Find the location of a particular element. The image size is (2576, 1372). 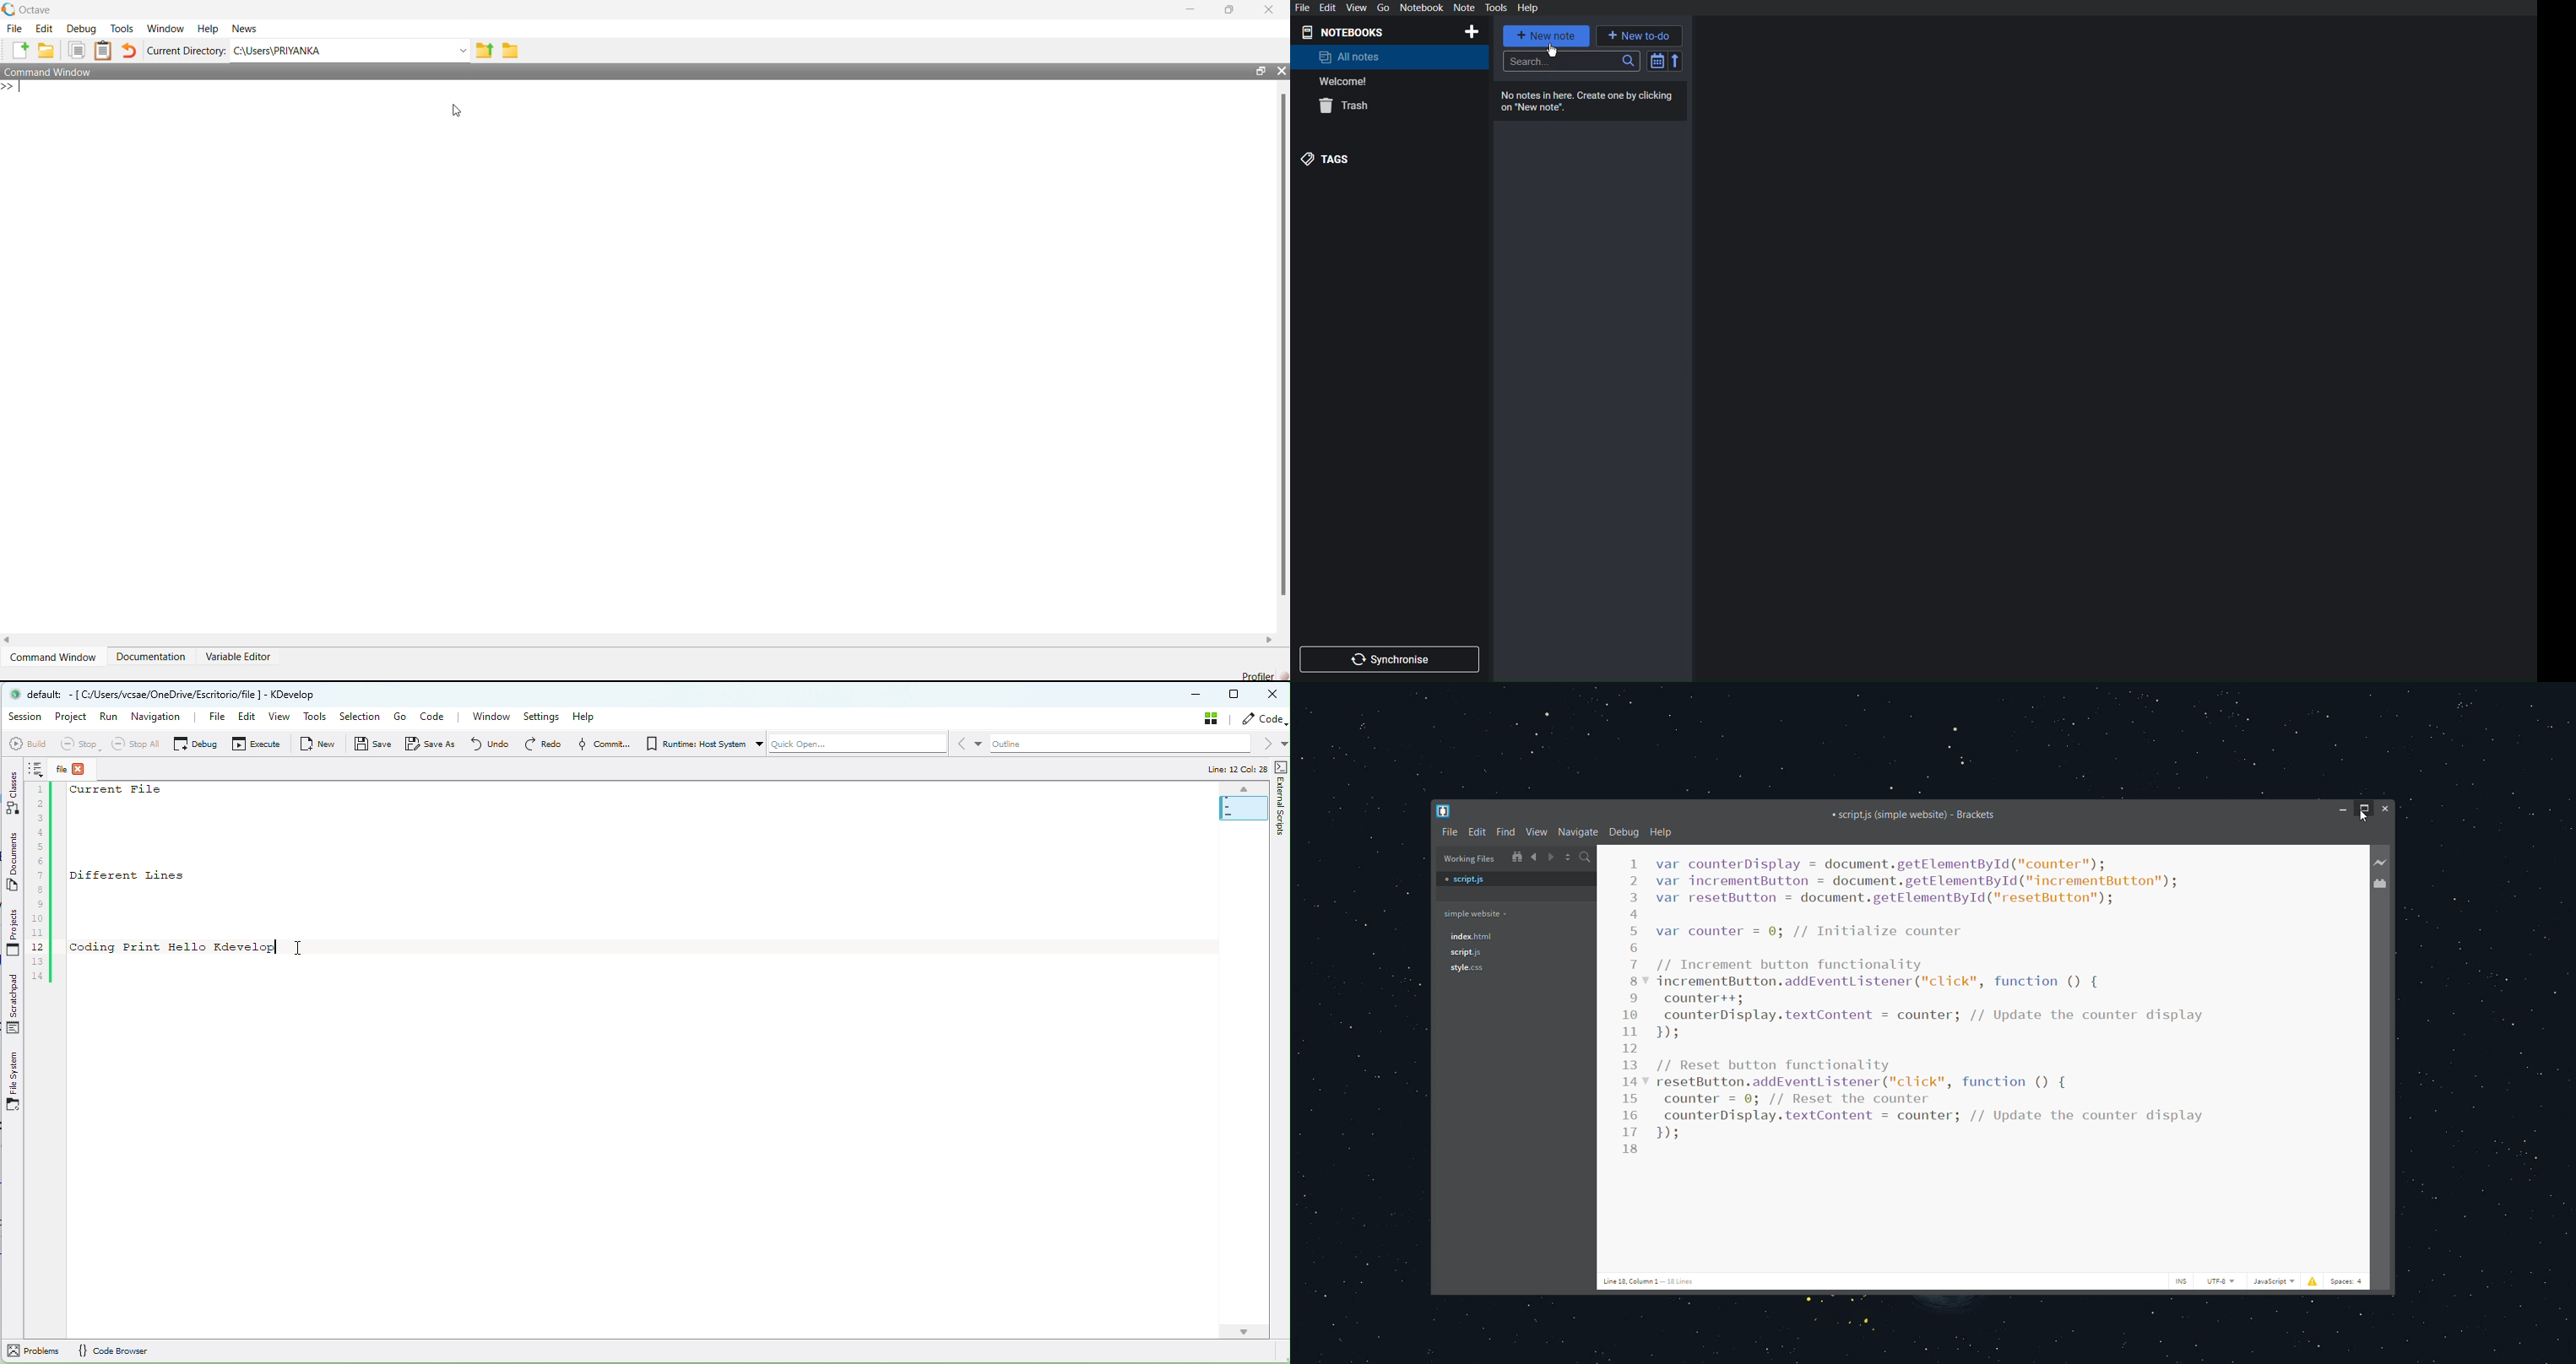

working files  is located at coordinates (1468, 858).